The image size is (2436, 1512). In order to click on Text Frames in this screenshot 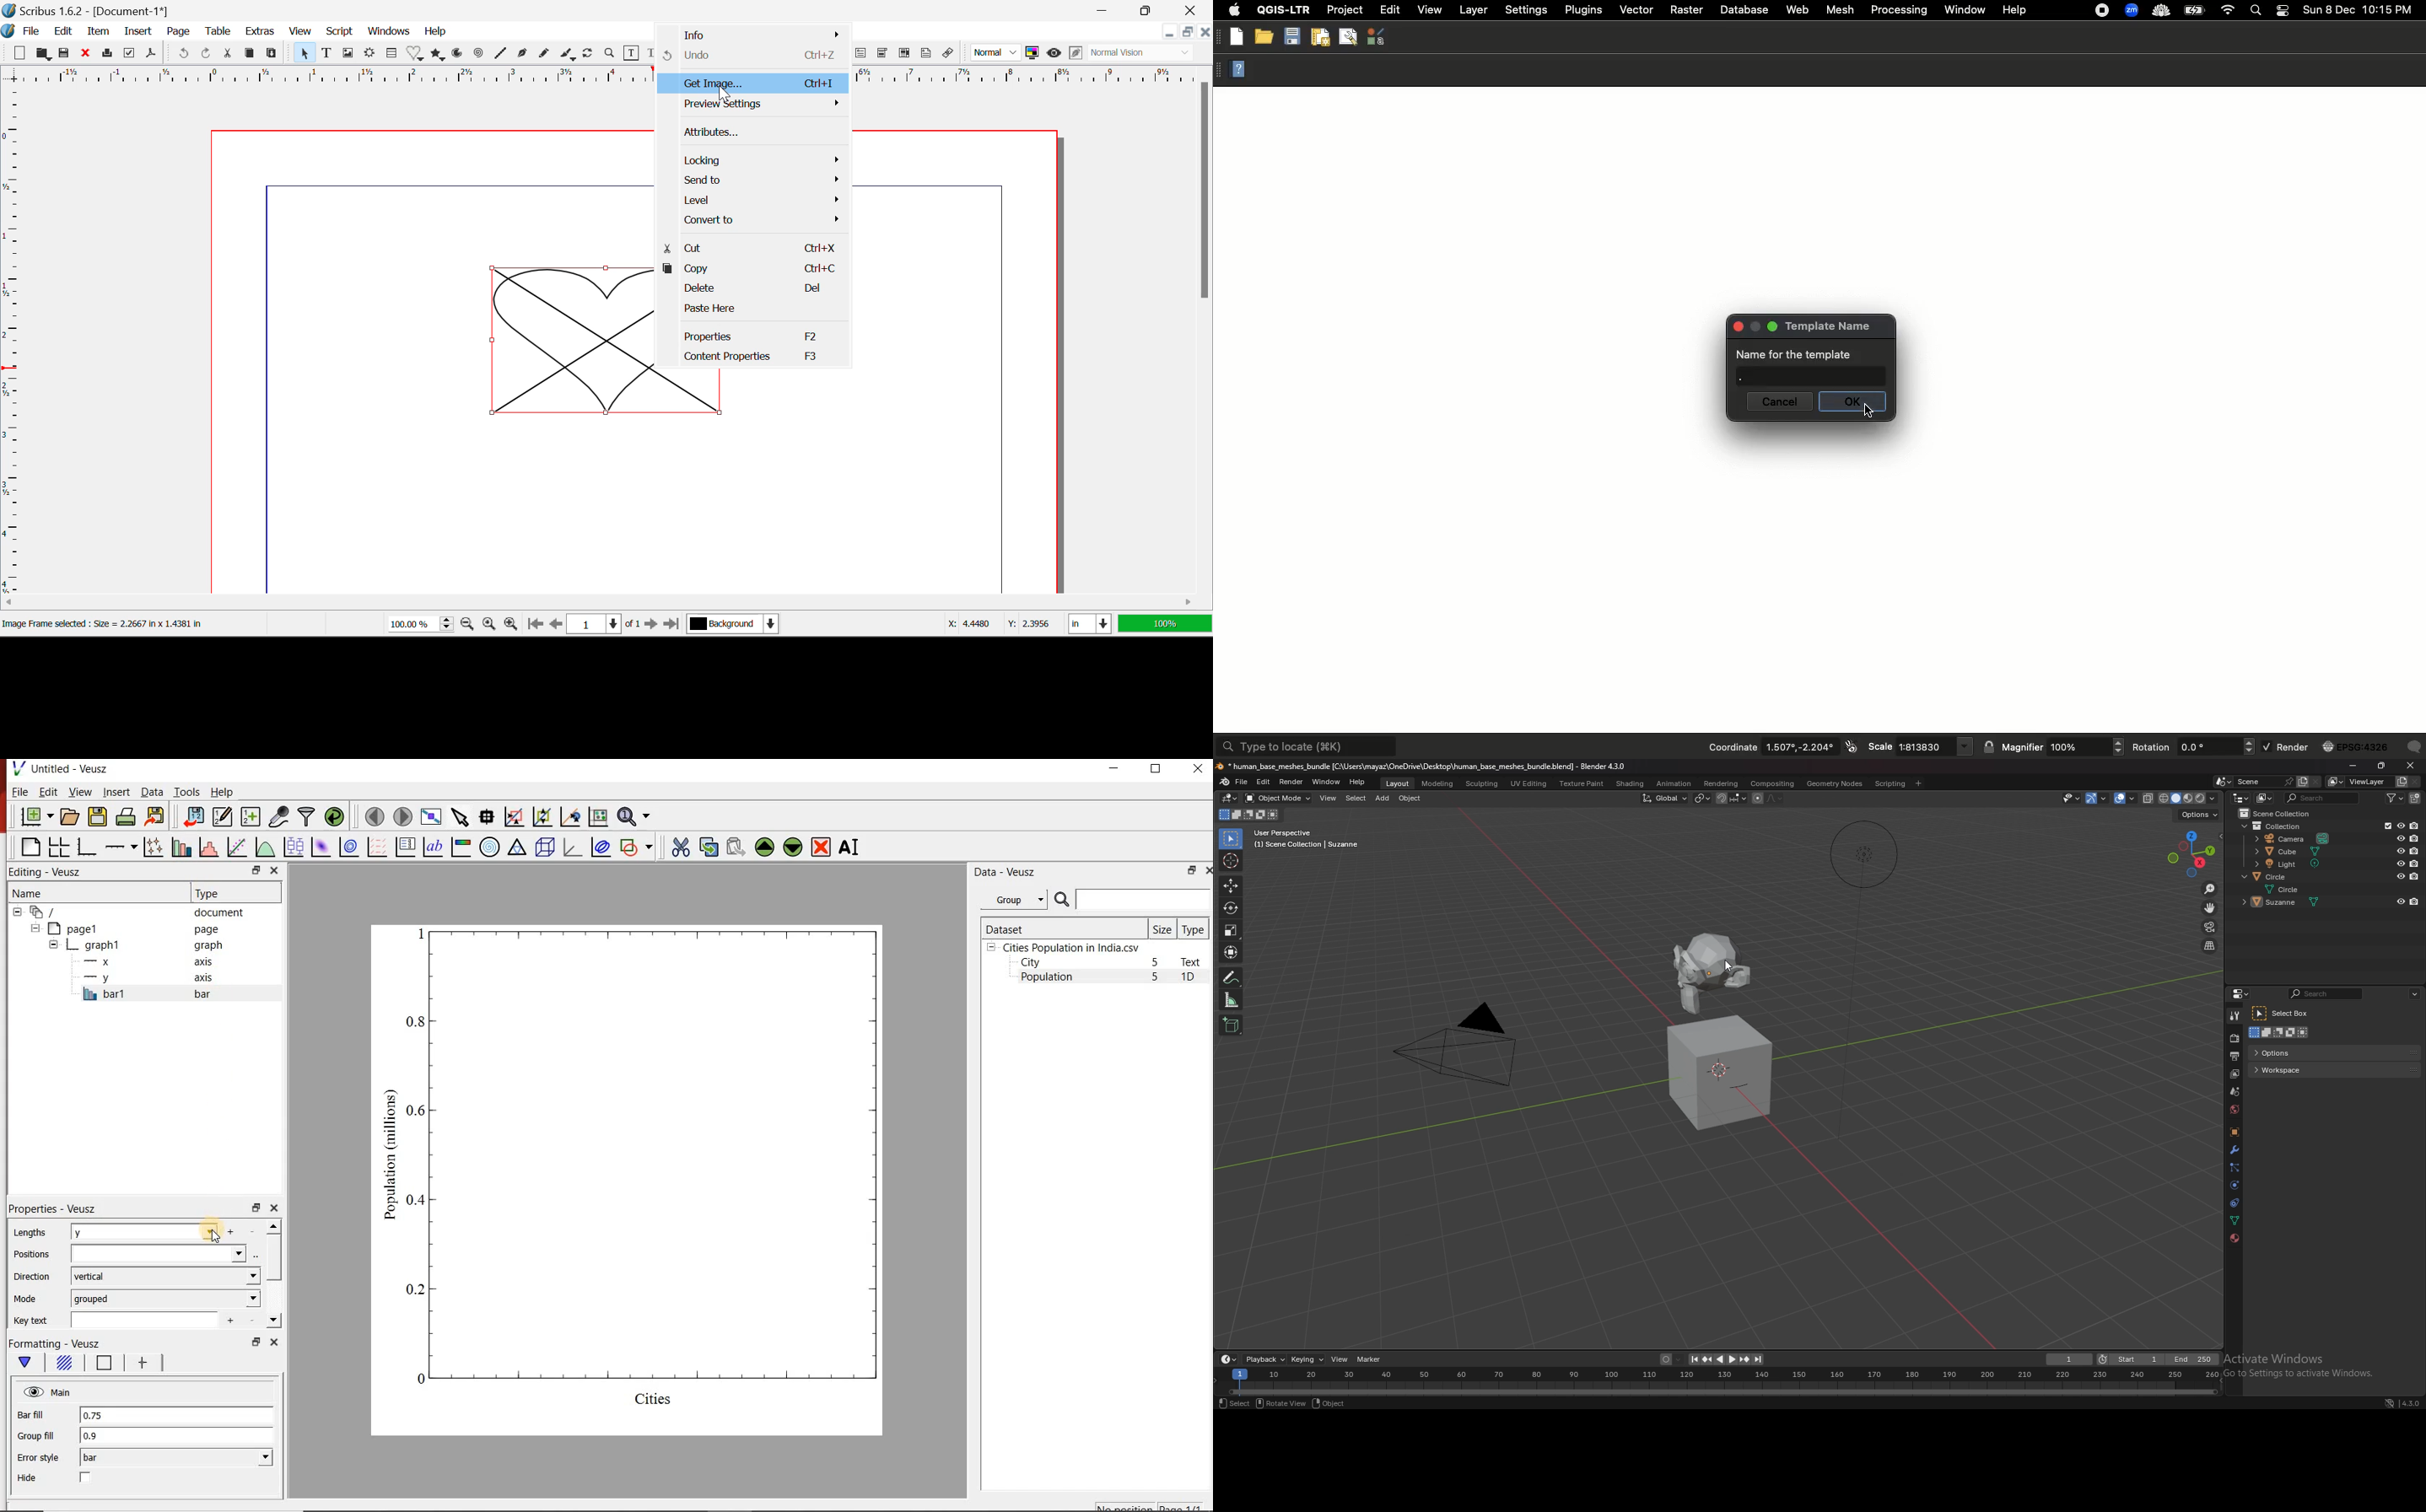, I will do `click(327, 54)`.